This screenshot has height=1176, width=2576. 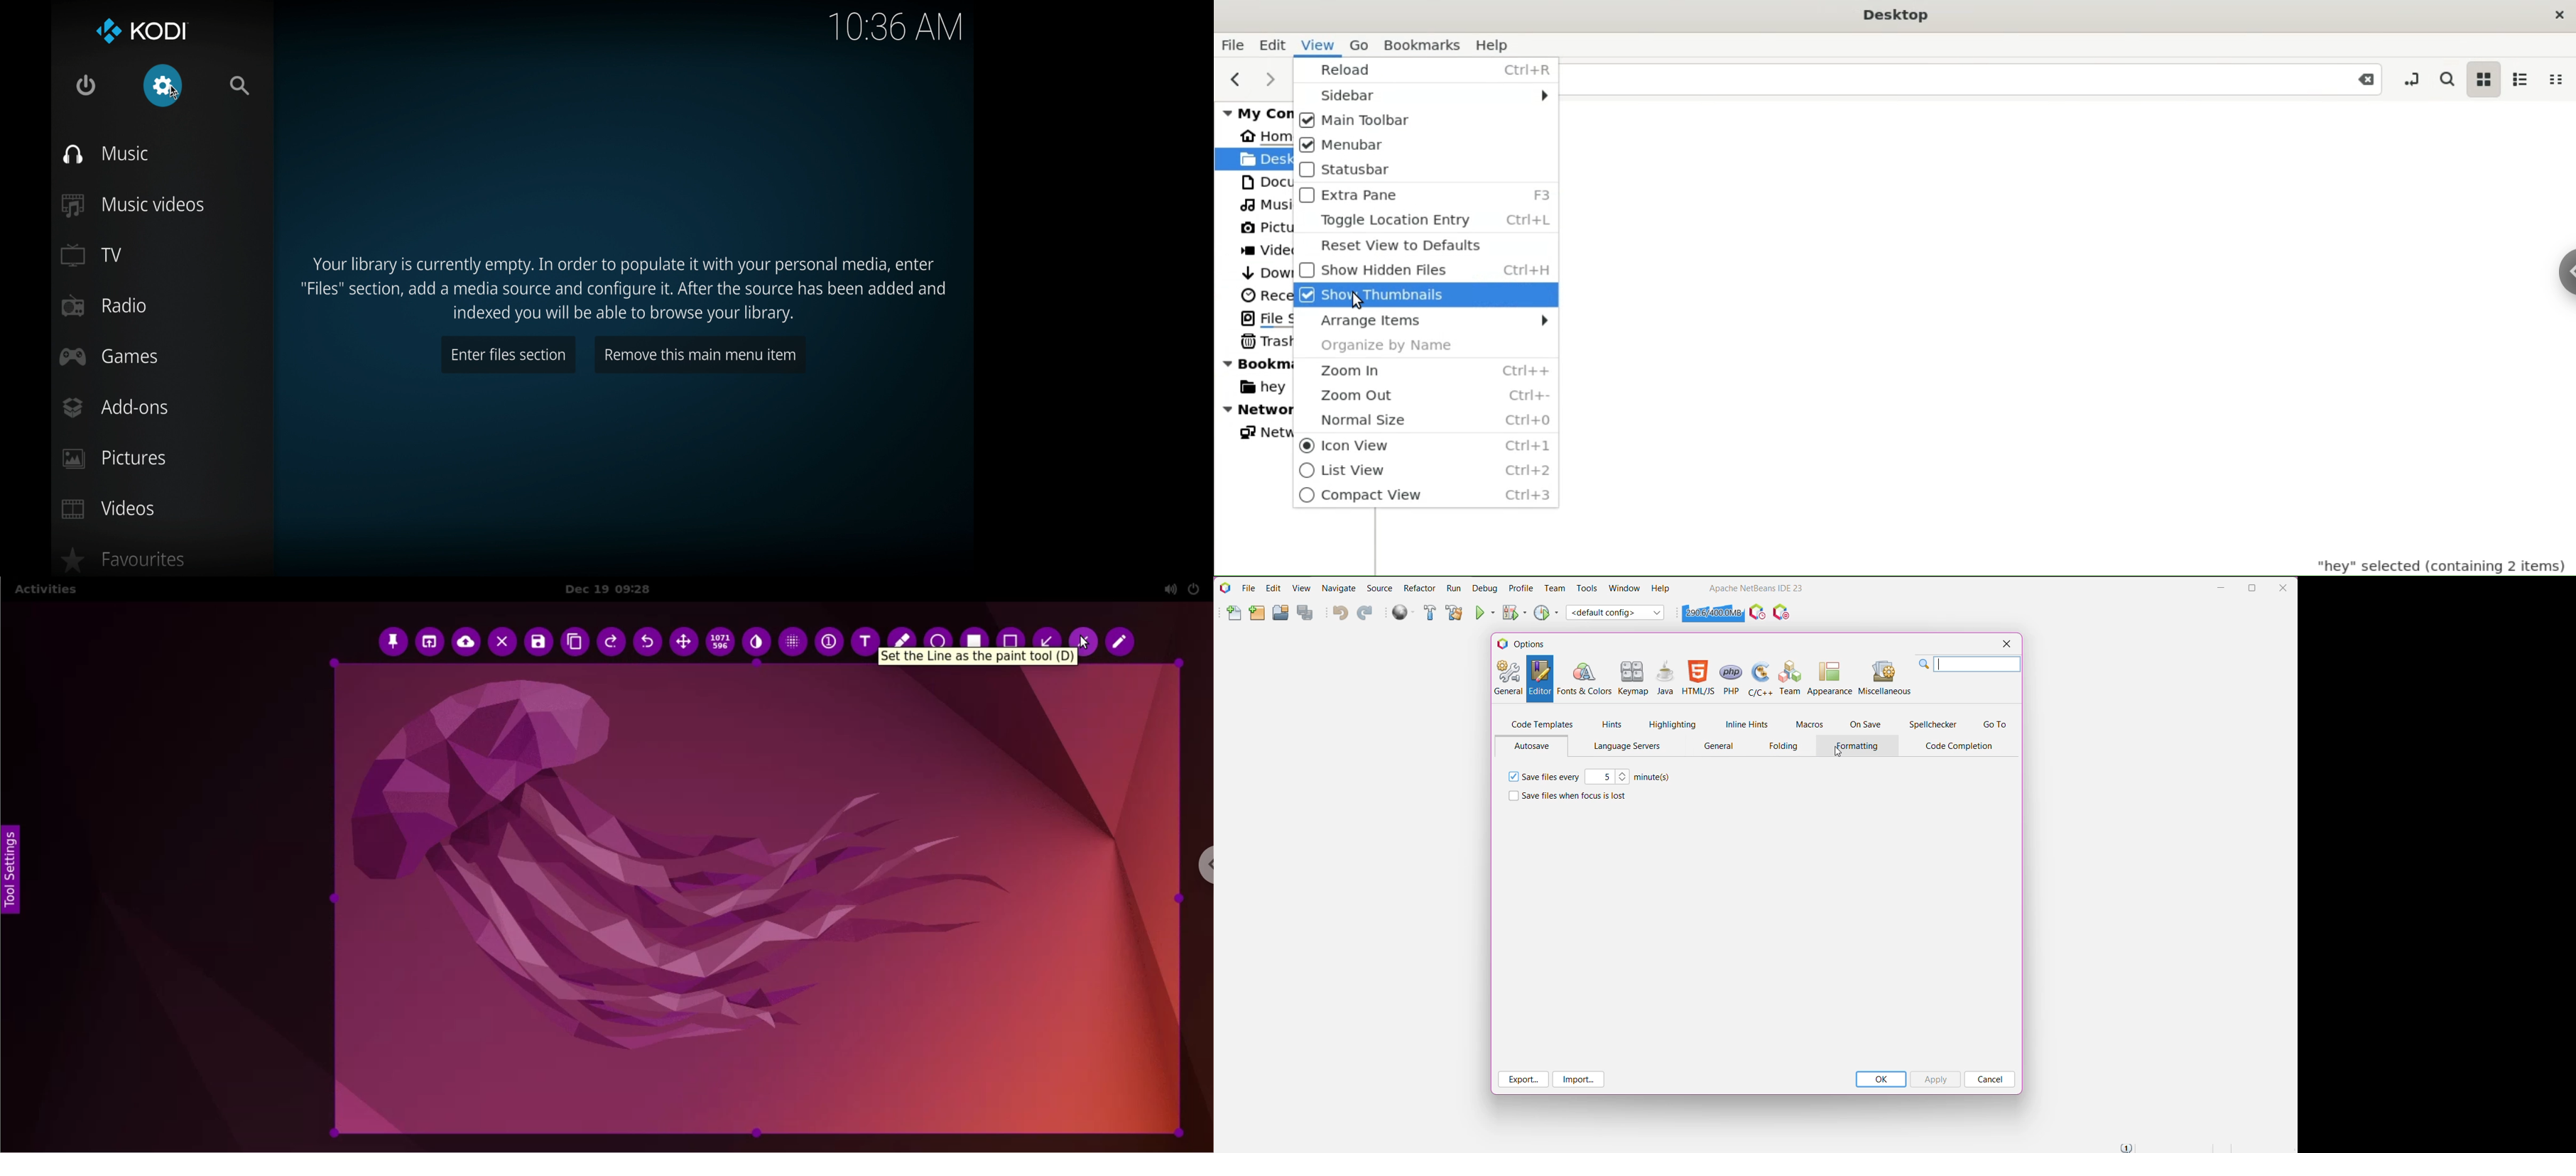 What do you see at coordinates (142, 31) in the screenshot?
I see `kodi` at bounding box center [142, 31].